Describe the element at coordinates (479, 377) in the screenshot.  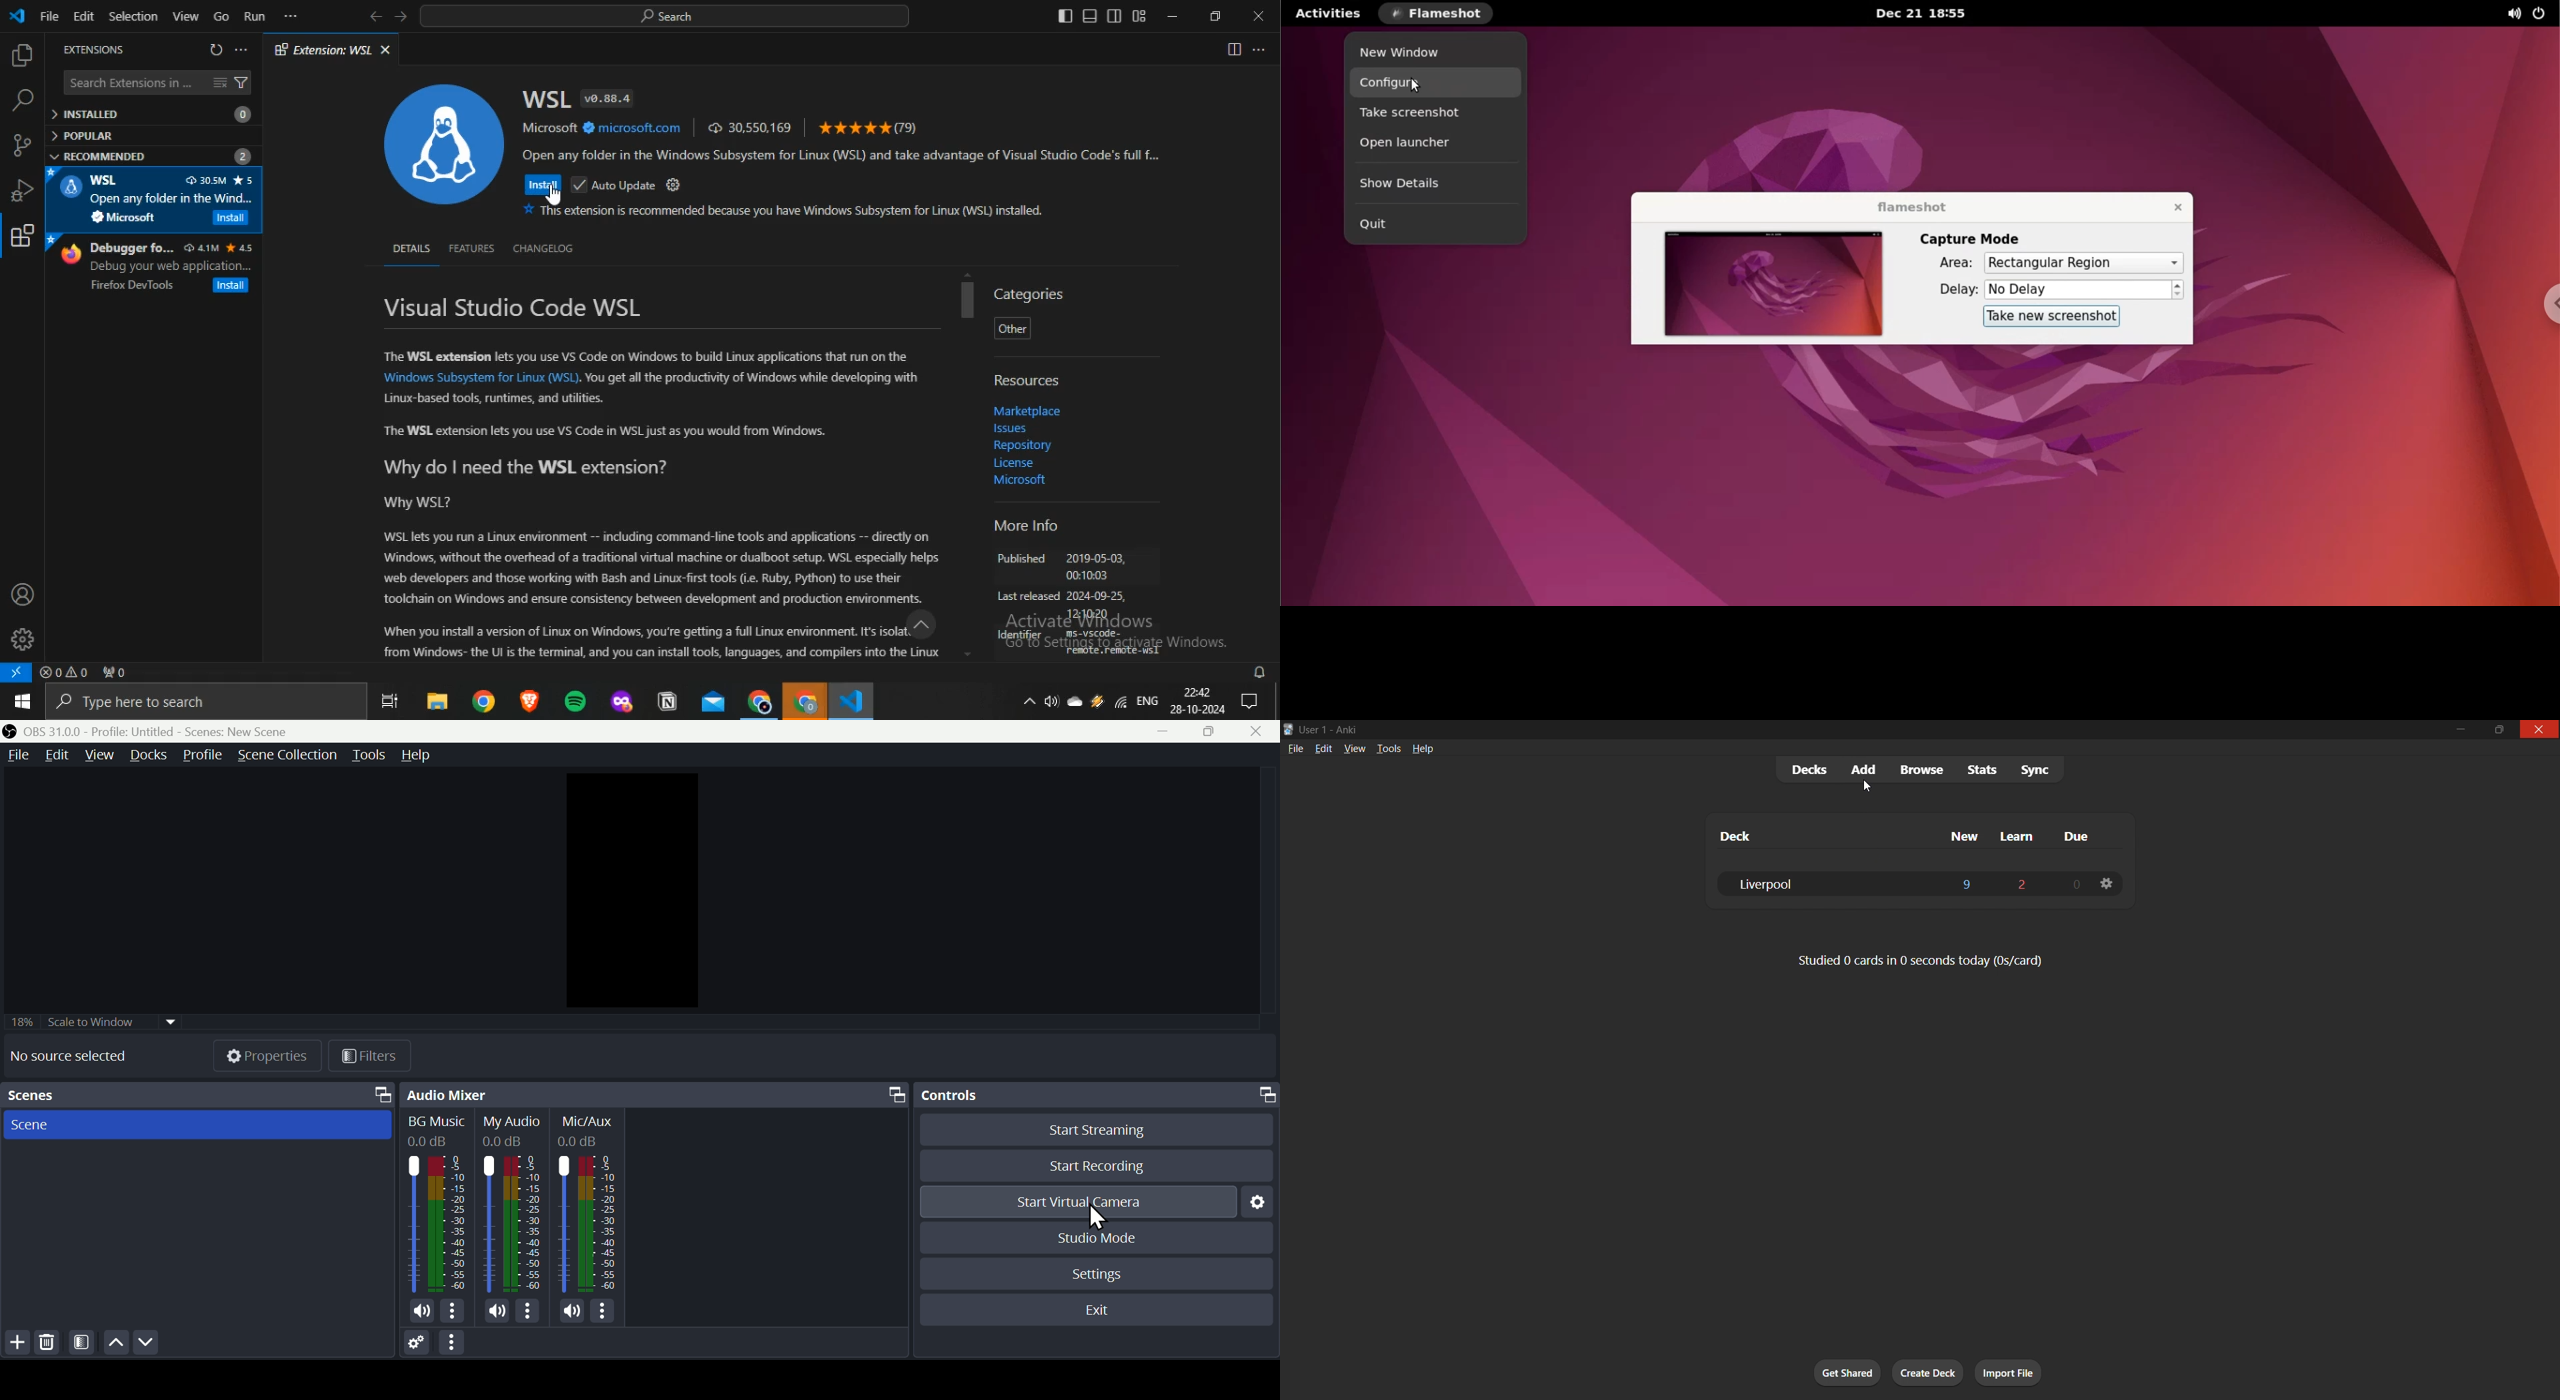
I see `‘Windows Subsystem for Linux (WSL)` at that location.